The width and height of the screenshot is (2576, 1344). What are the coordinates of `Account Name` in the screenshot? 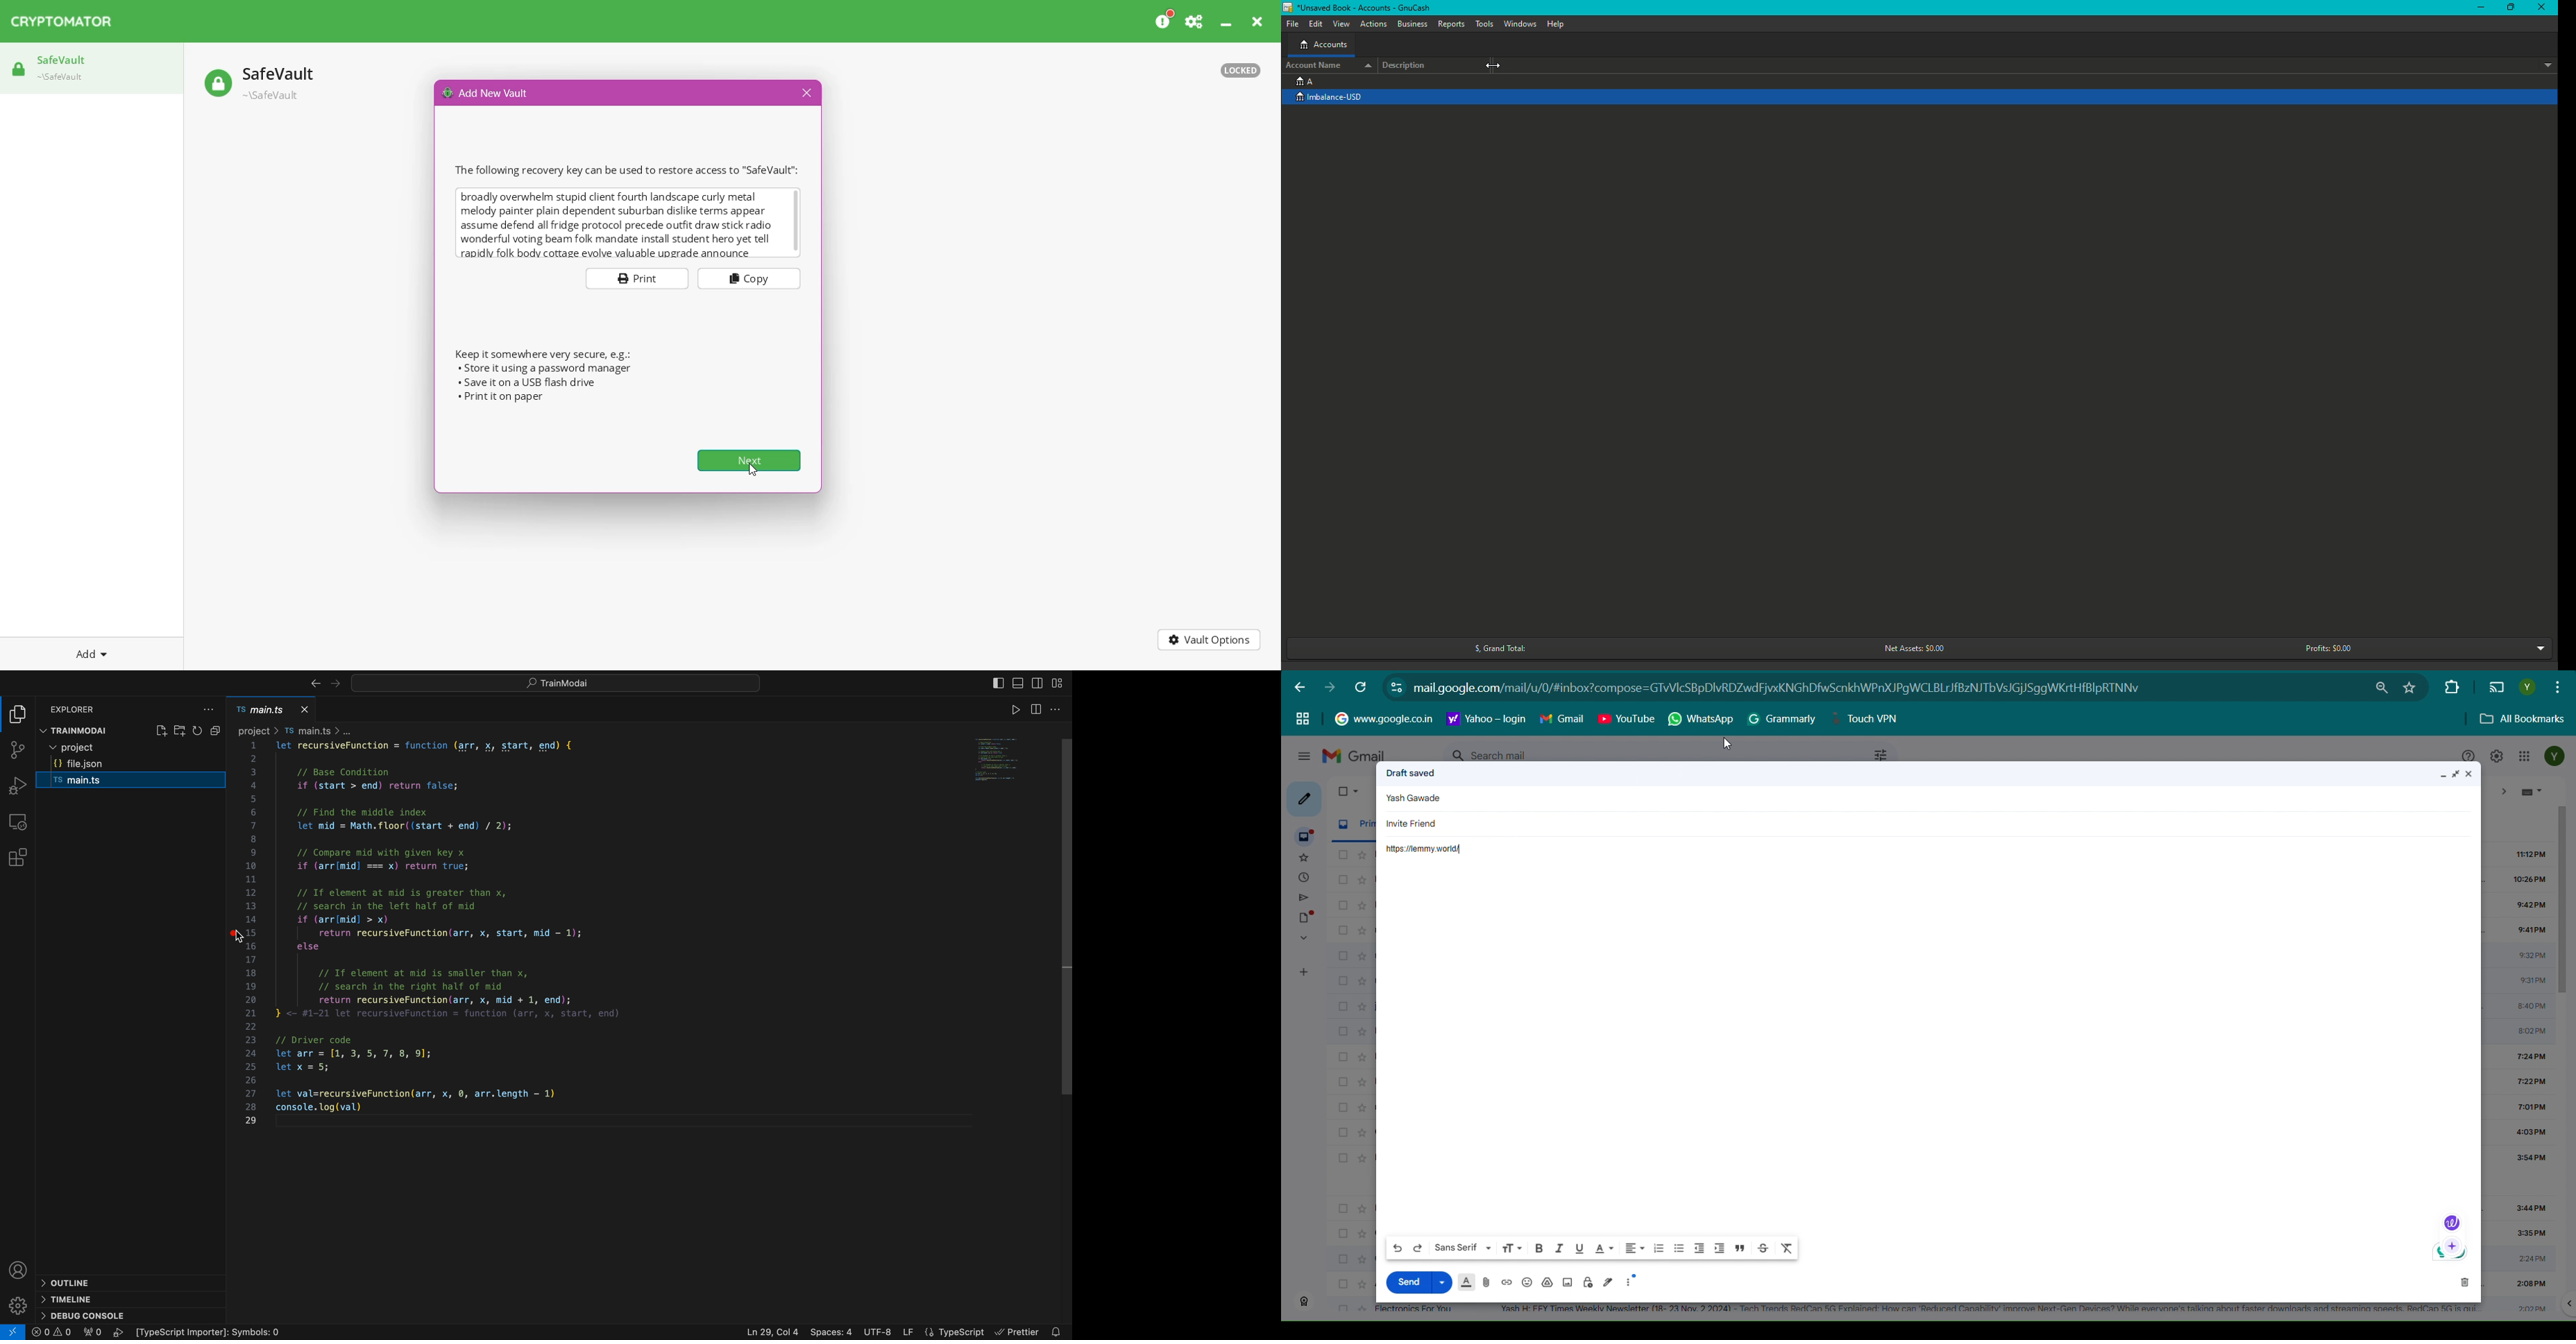 It's located at (1328, 65).